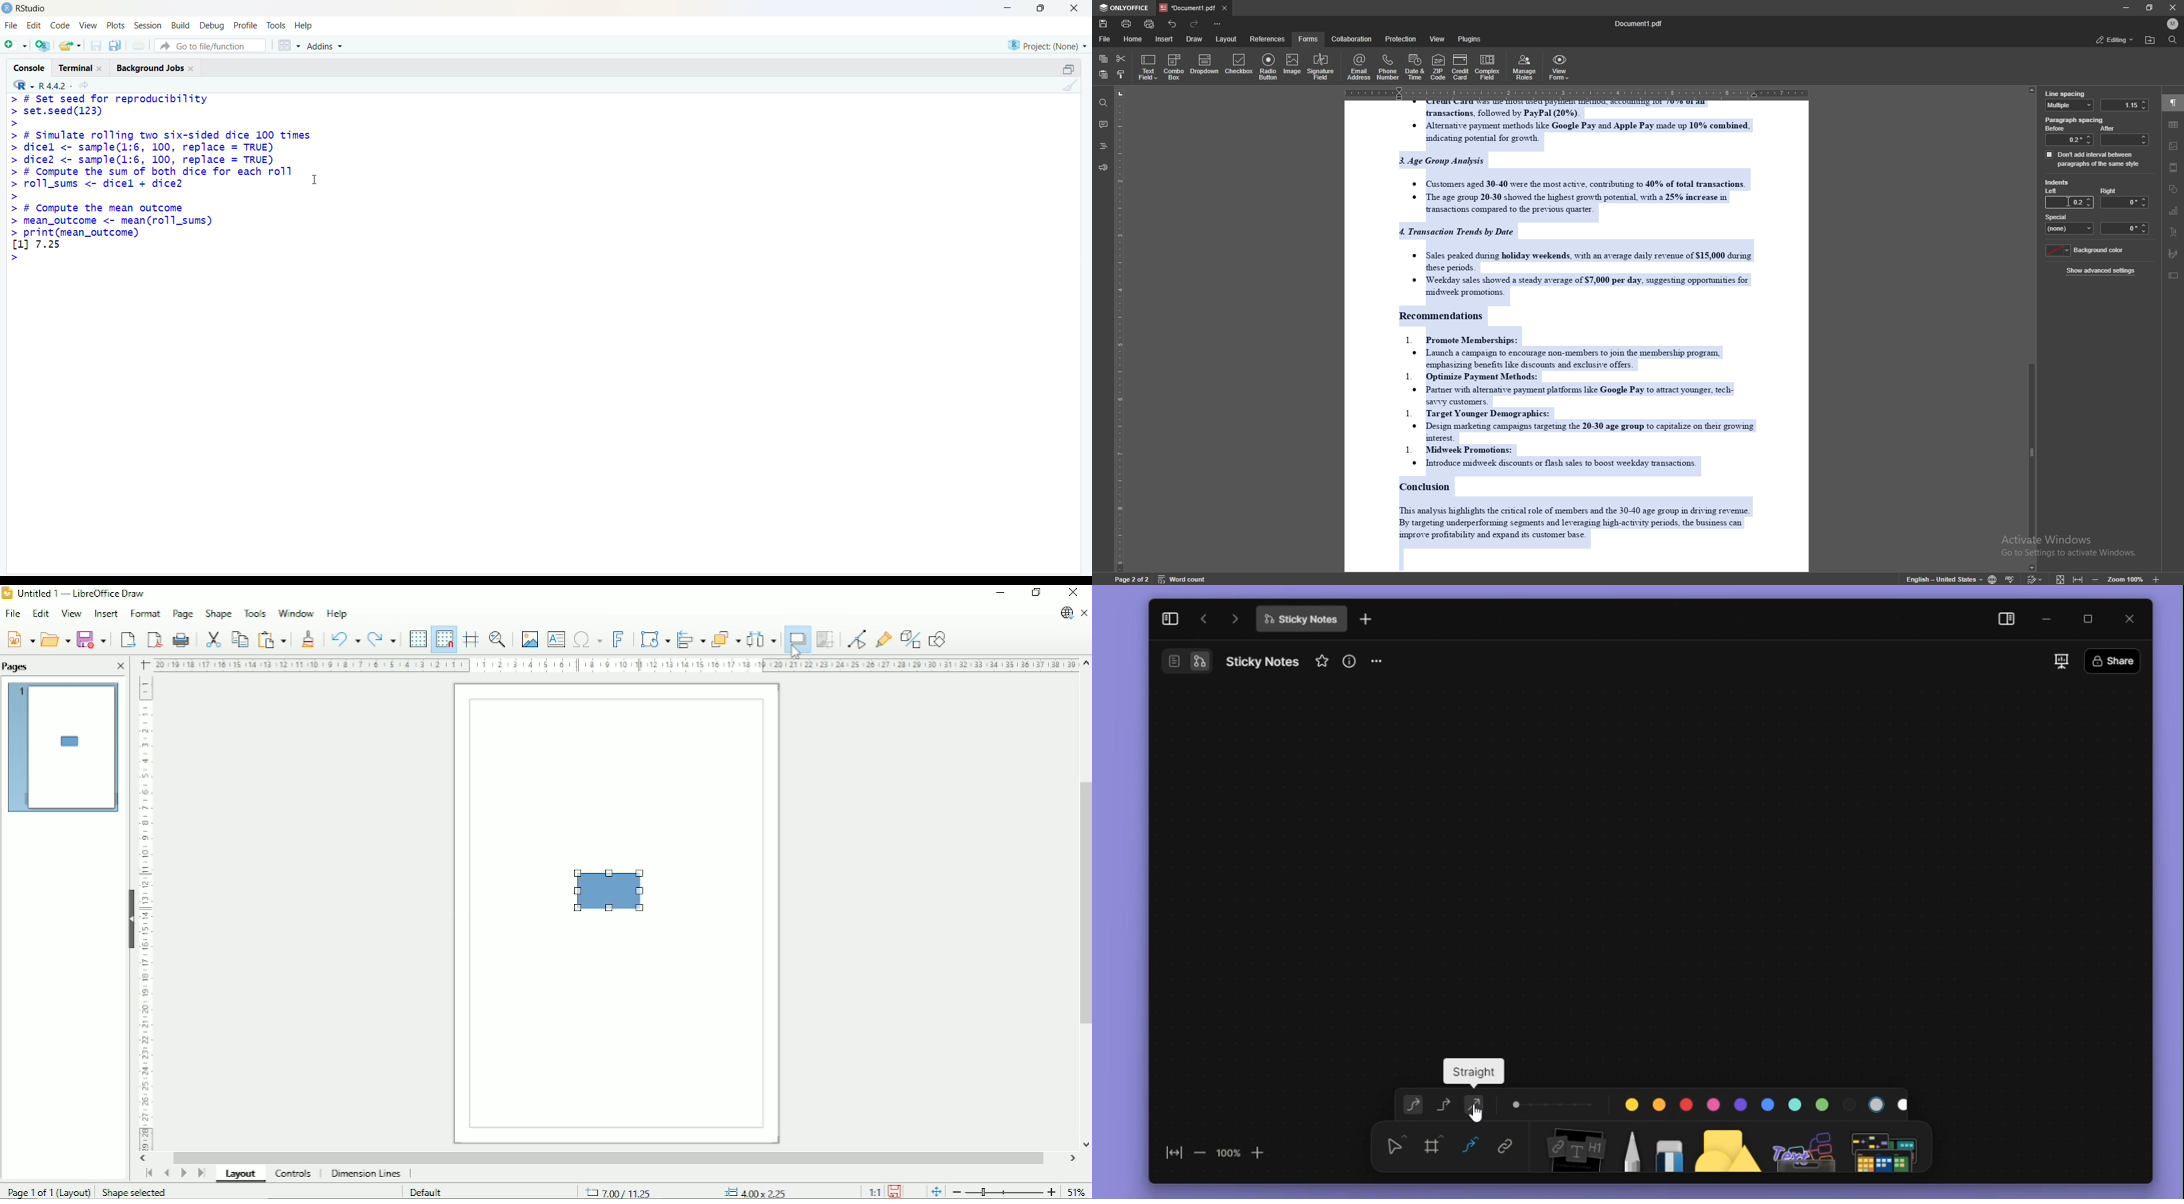 The image size is (2184, 1204). Describe the element at coordinates (159, 179) in the screenshot. I see `> # Set seed for reproducibility> set.seed(123)>> # Simulate rolling two six-sided dice 100 times> dicel <- sample(1:6, 100, replace = TRUE)> dice2 <- sample(1:6, 100, replace = TRUE)> # Compute the sum of both dice for each rollroll_sums <- dicel + dice2# Compute the mean outcomemean_outcome <- mean(roll_sums)>> print(mean_outcome)[1] 7.25>` at that location.